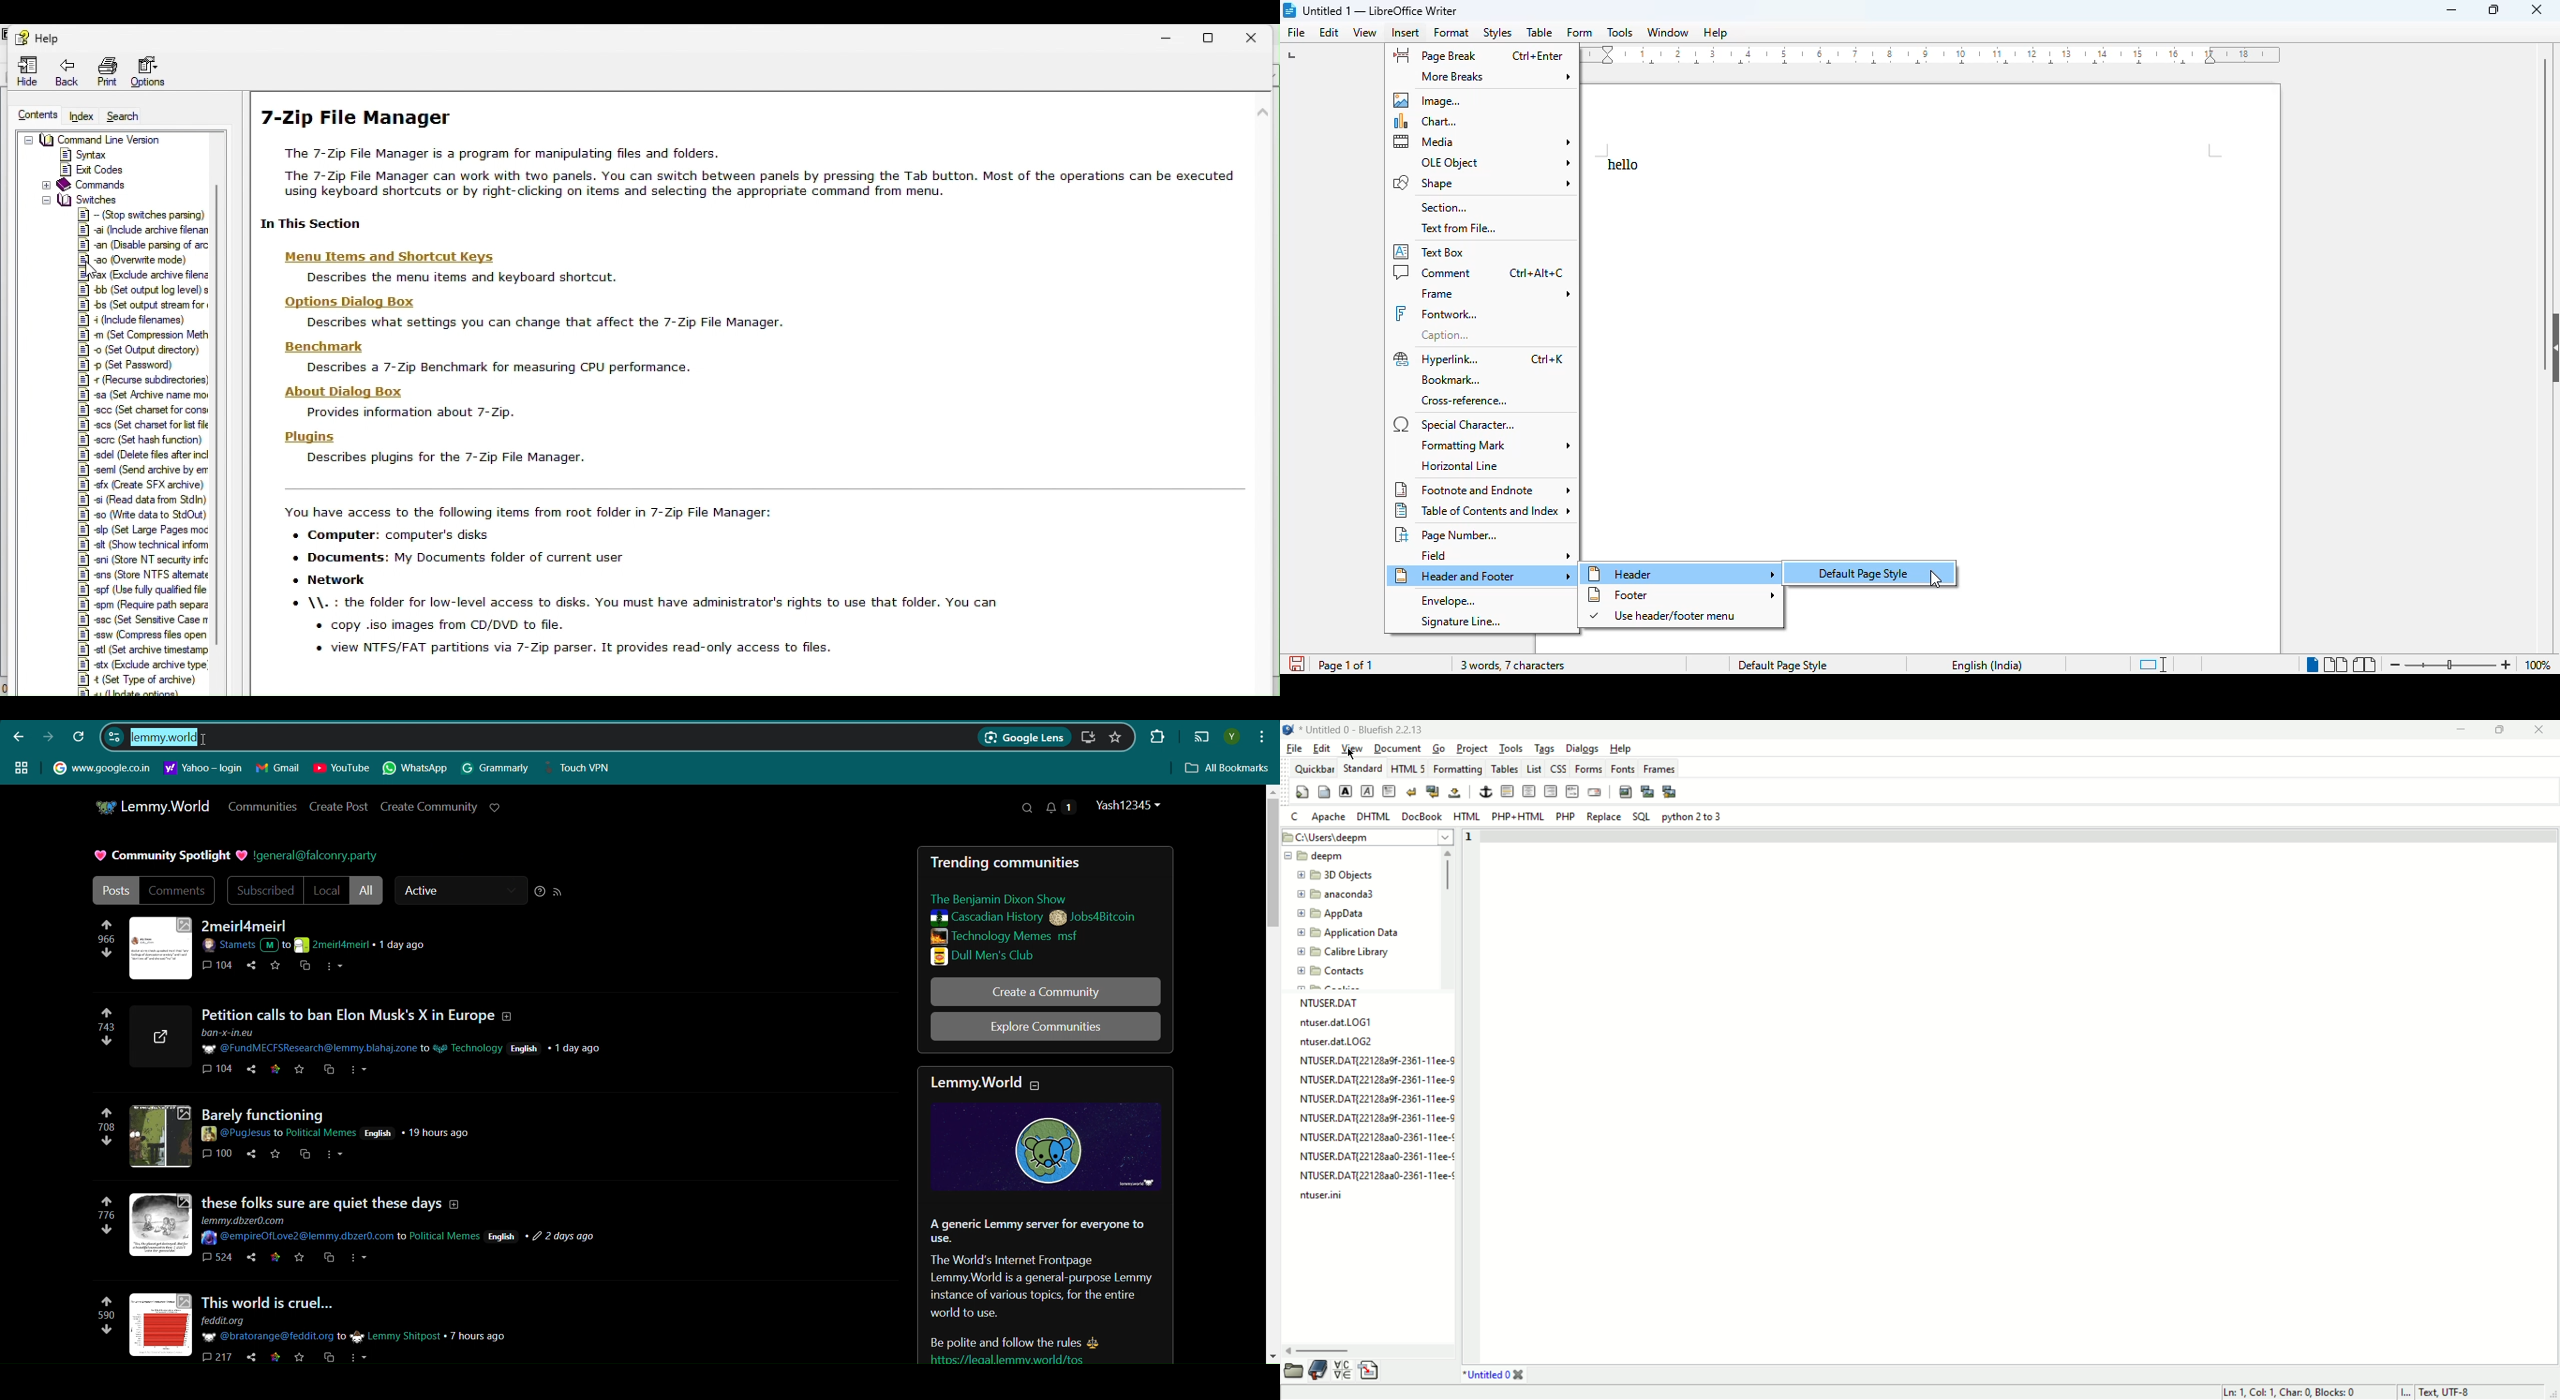 The image size is (2576, 1400). Describe the element at coordinates (975, 1084) in the screenshot. I see `Lemmy.world` at that location.